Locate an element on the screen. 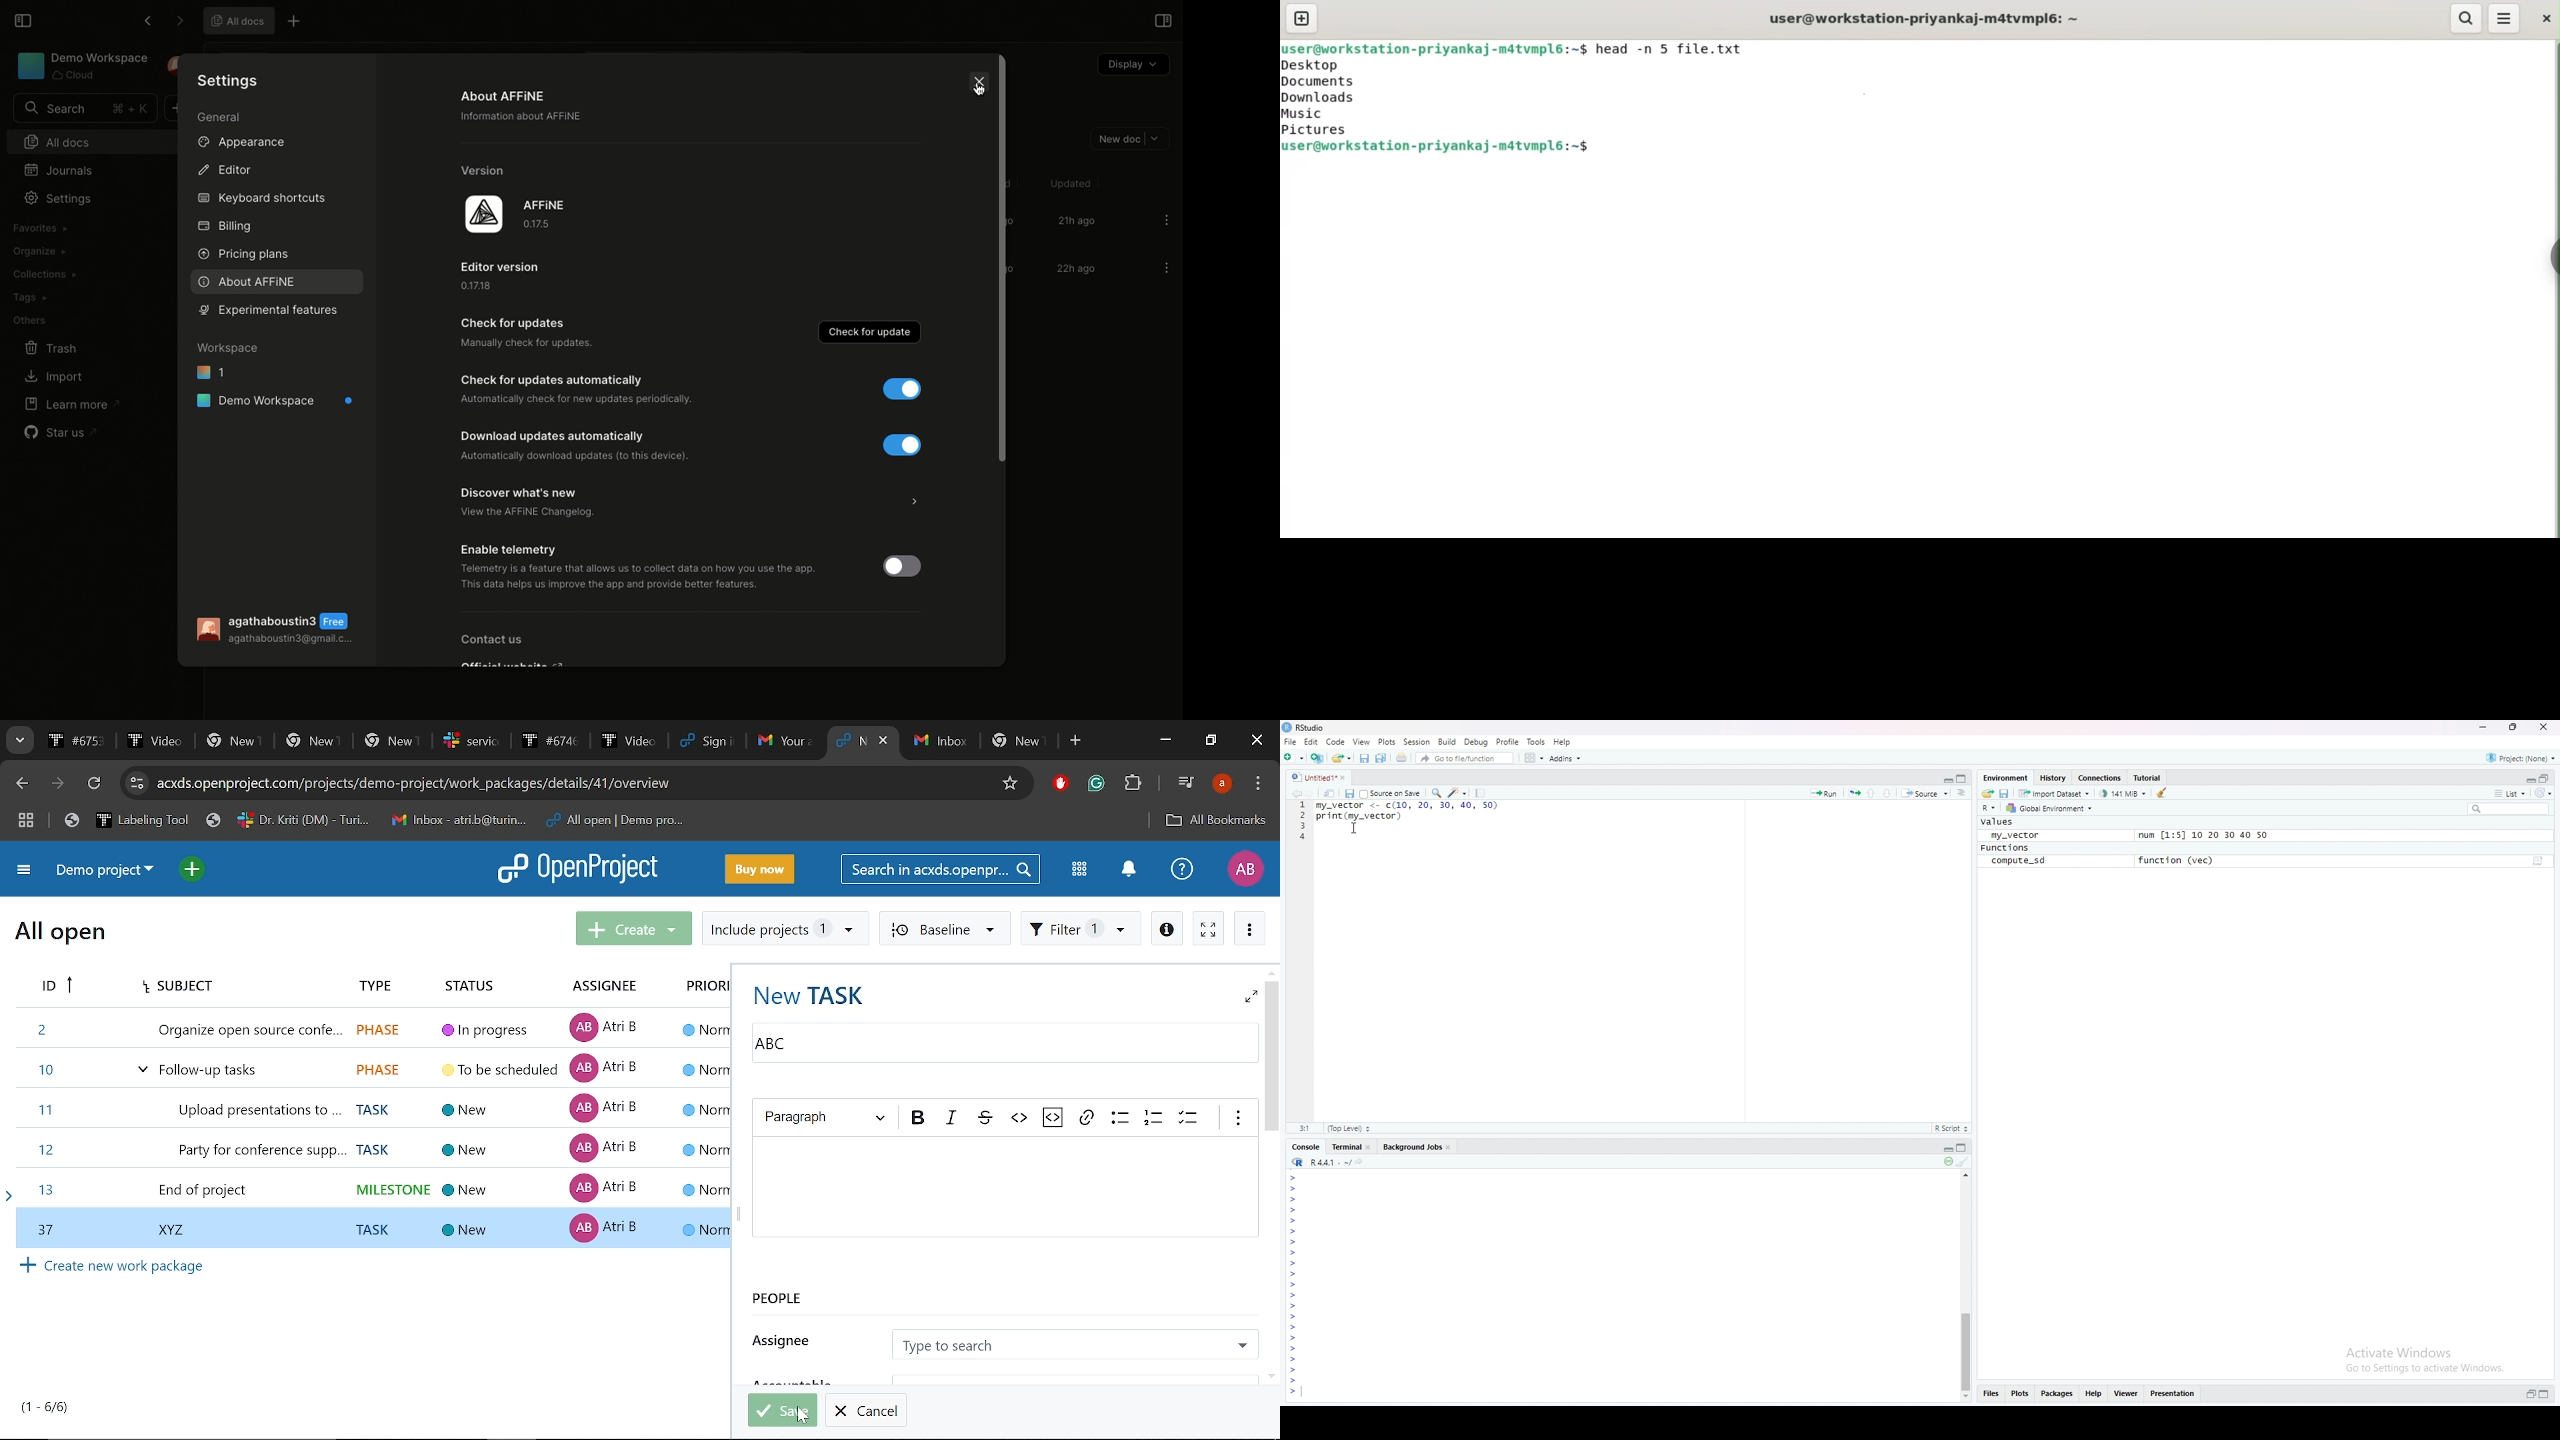 The image size is (2576, 1456). Save current document (Ctrl + S) is located at coordinates (1364, 758).